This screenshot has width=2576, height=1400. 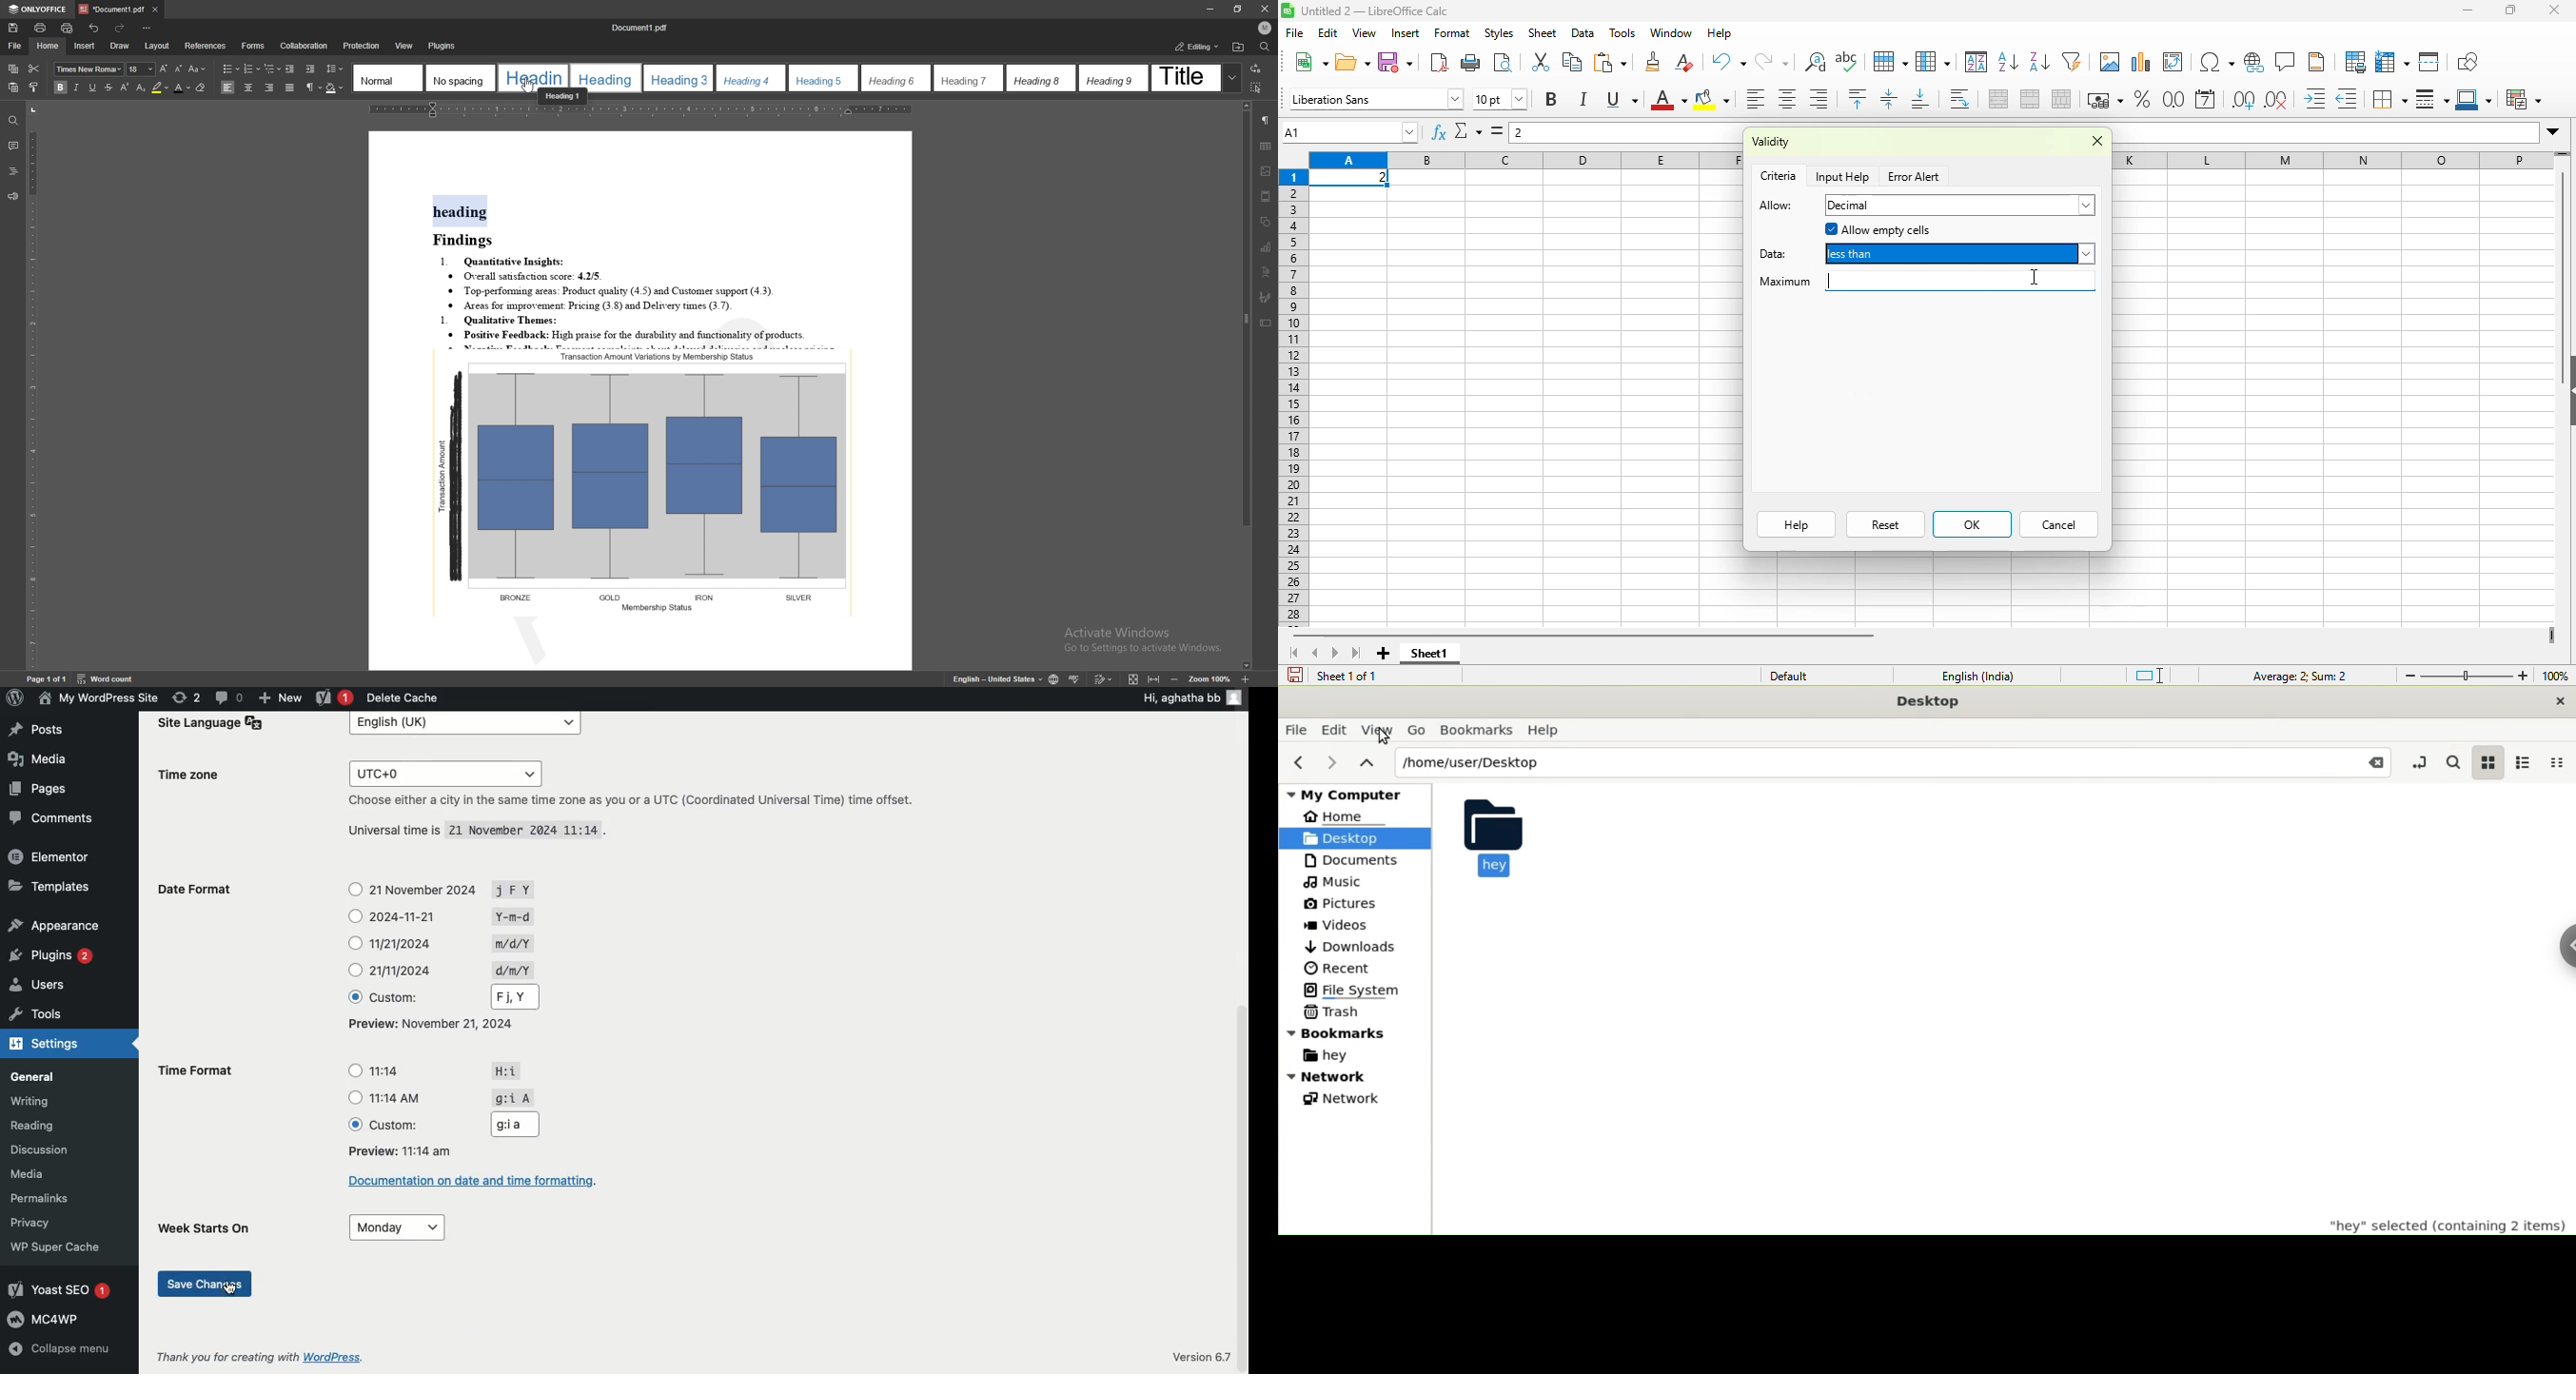 I want to click on split window, so click(x=2434, y=61).